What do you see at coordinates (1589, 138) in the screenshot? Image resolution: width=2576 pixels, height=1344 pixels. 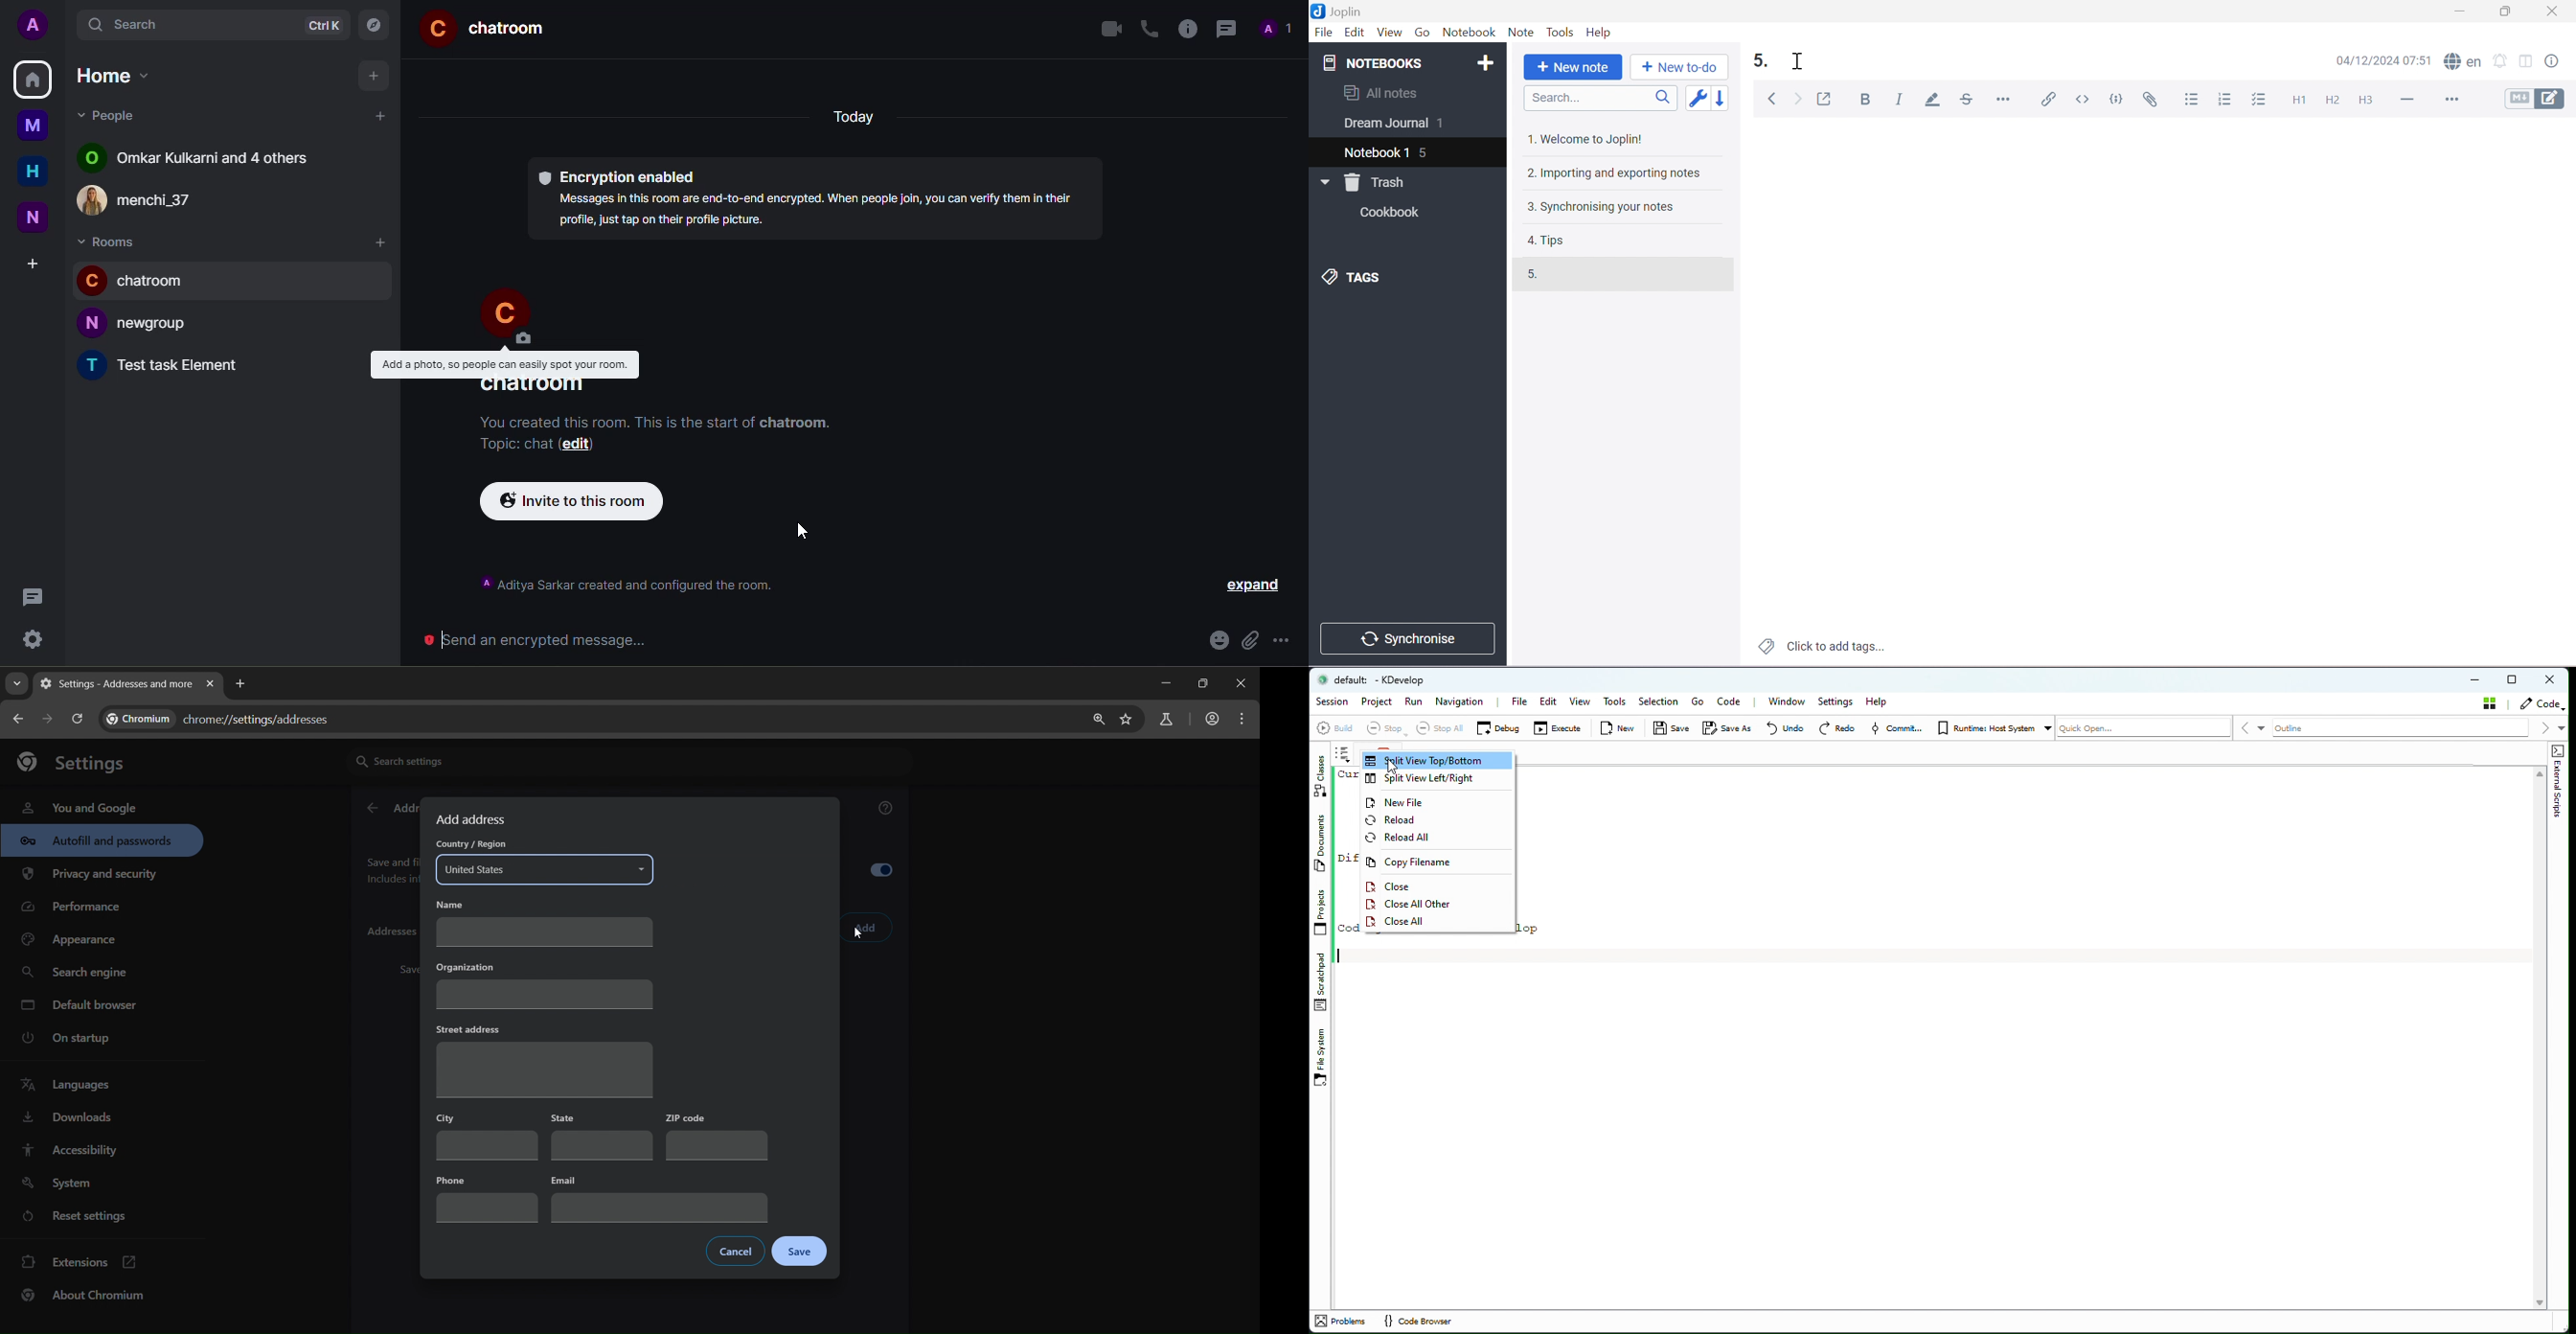 I see `1. Welcome to Joplin!` at bounding box center [1589, 138].